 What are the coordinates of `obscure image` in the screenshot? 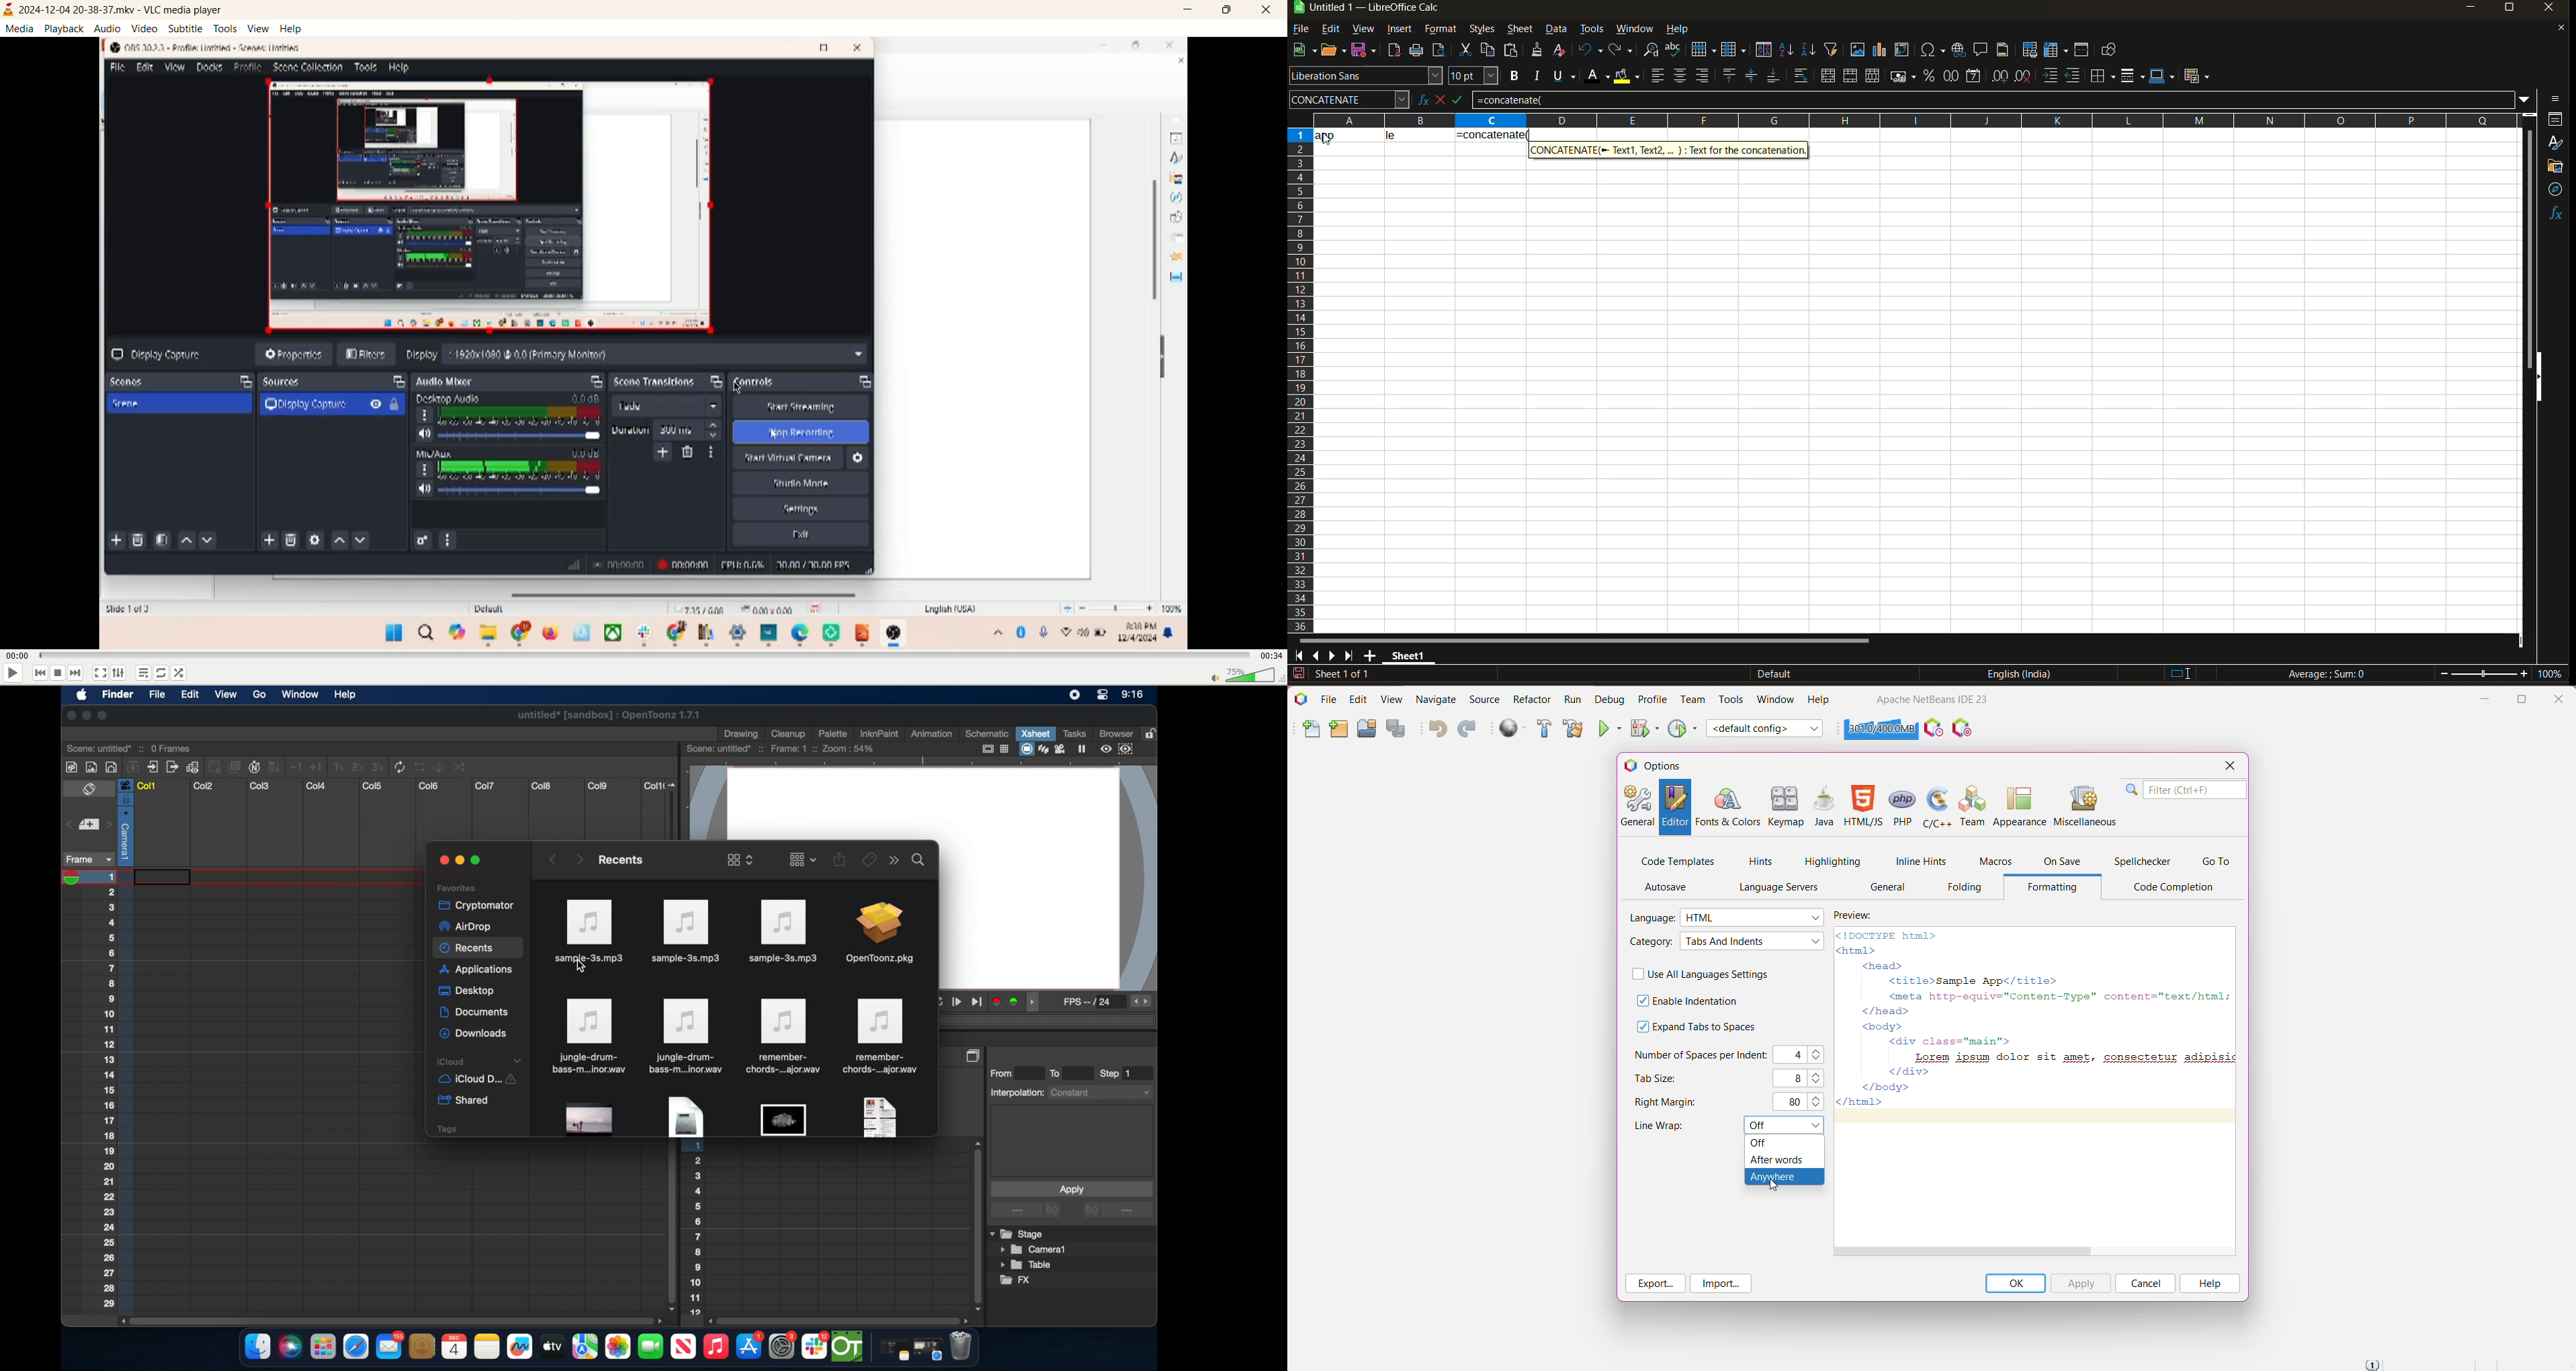 It's located at (783, 1120).